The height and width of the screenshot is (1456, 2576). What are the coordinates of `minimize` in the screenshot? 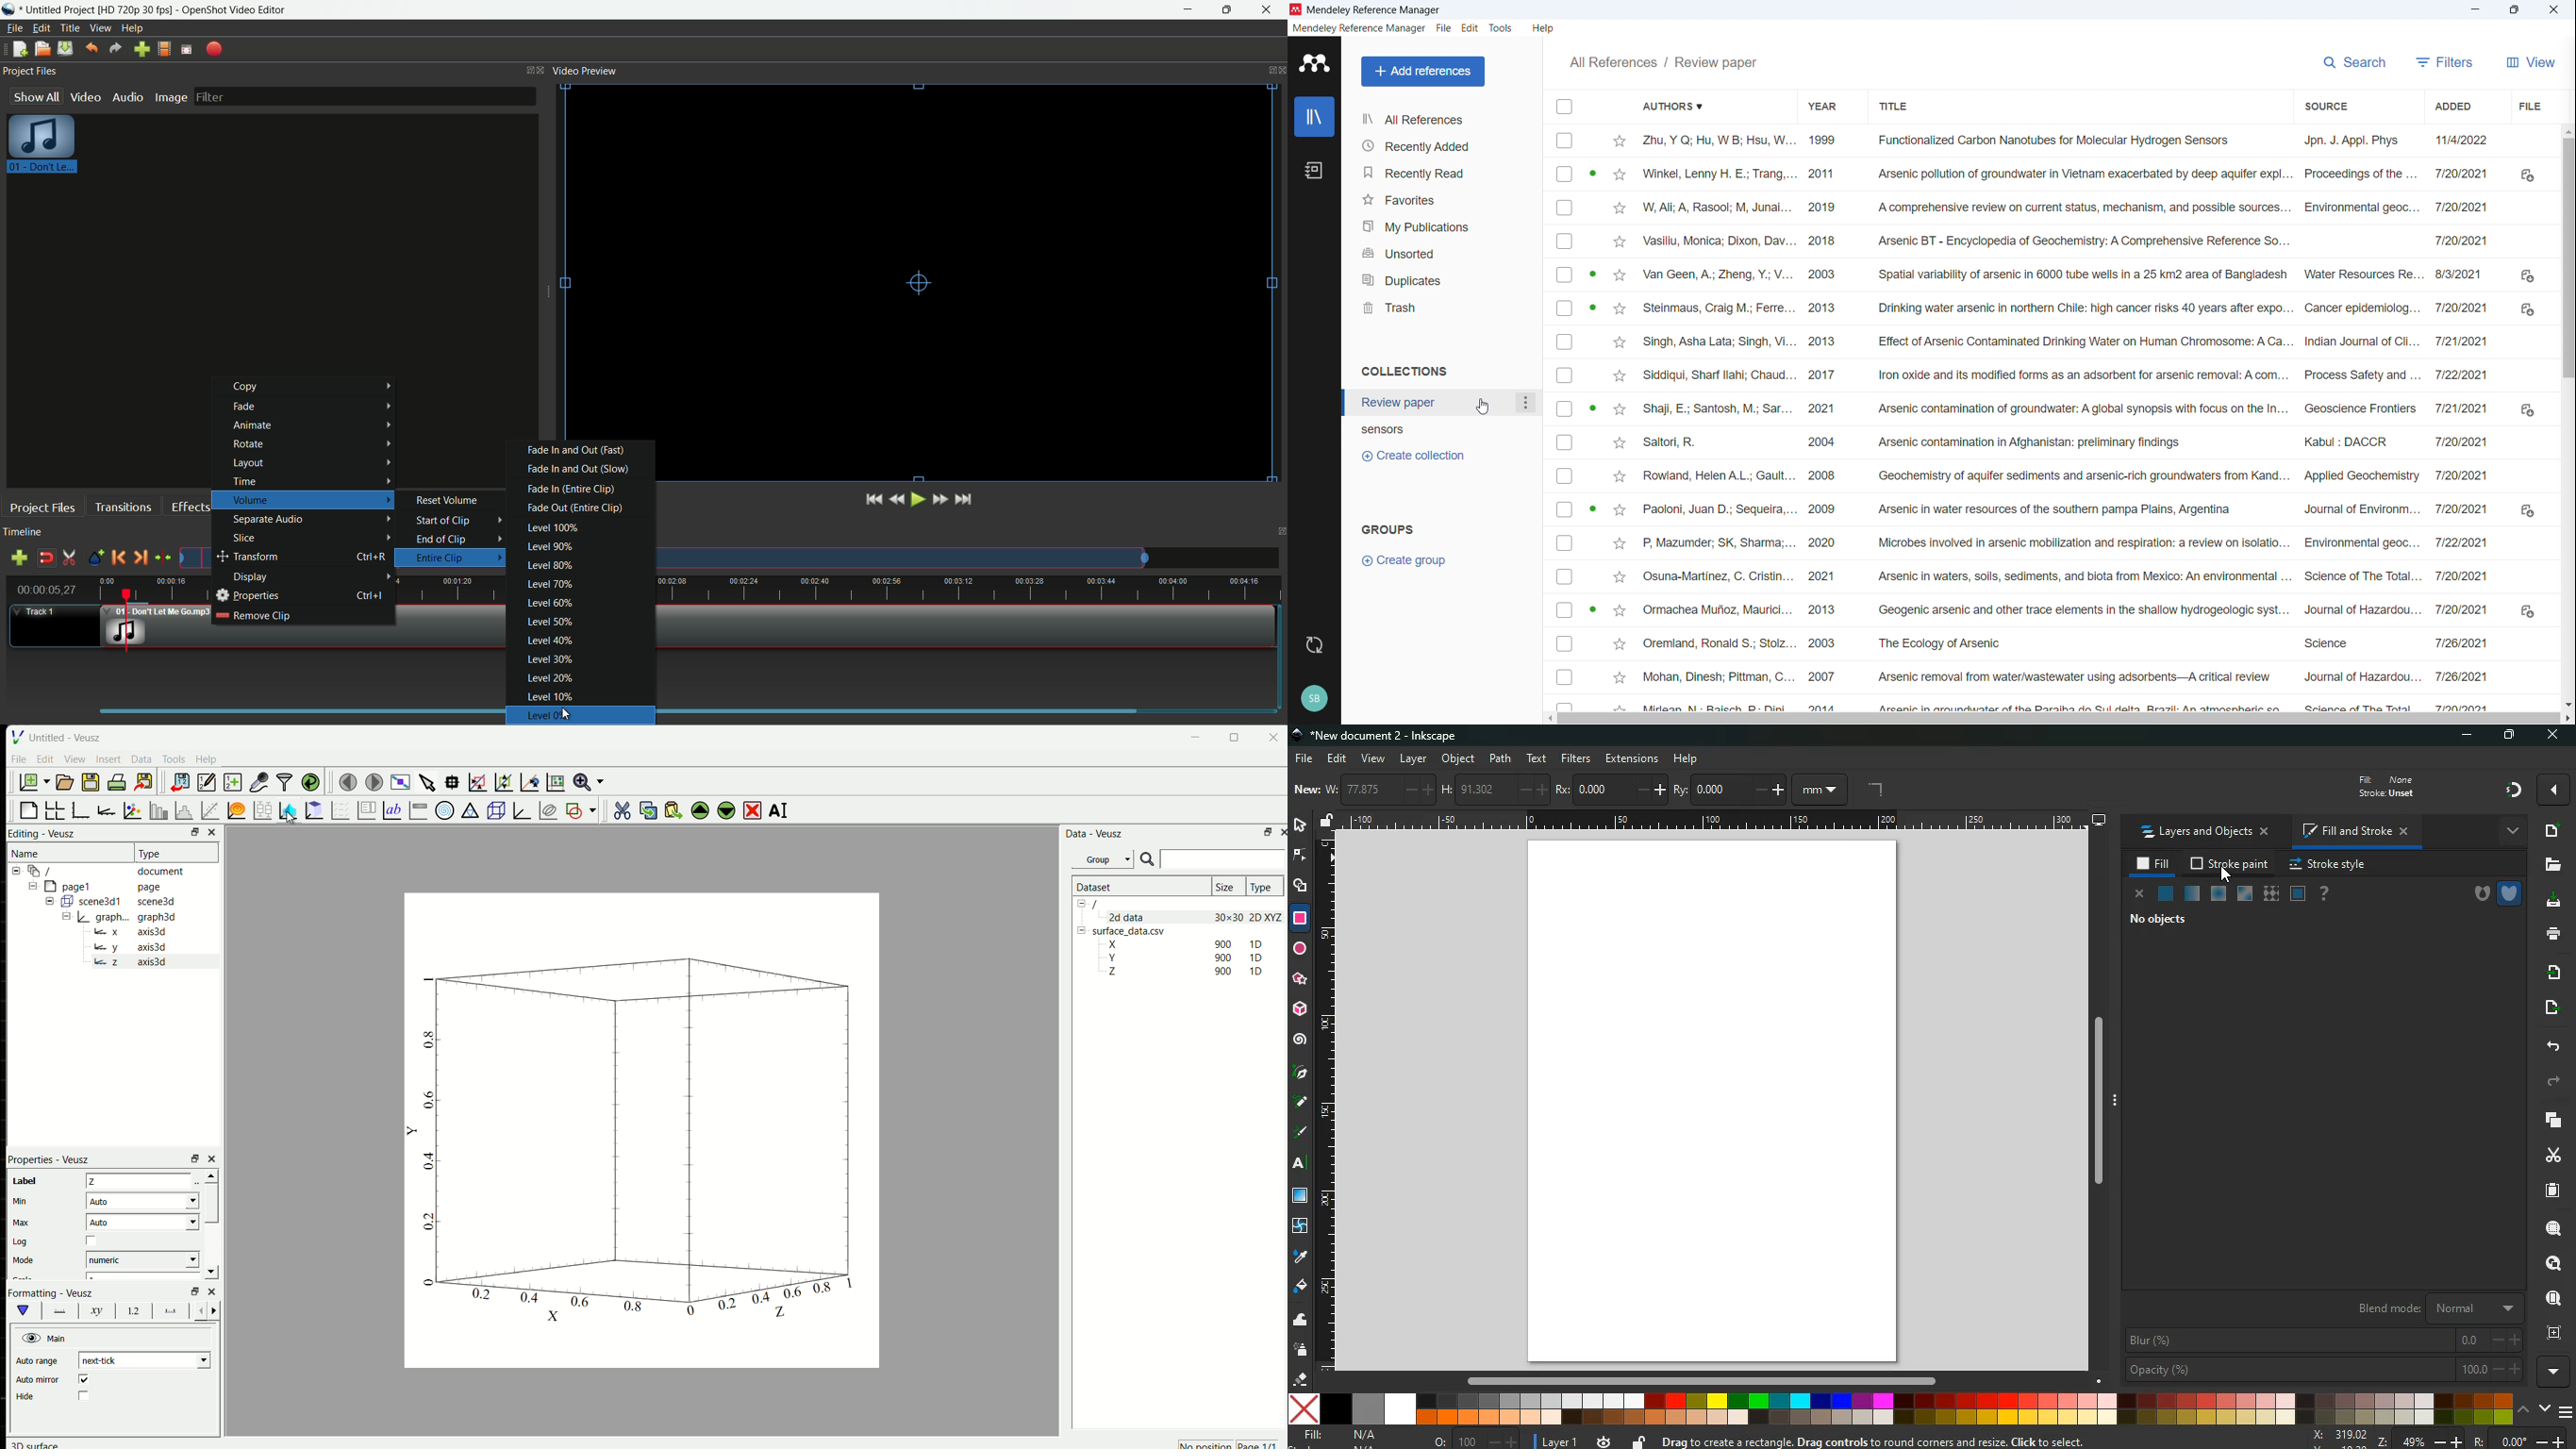 It's located at (2464, 736).